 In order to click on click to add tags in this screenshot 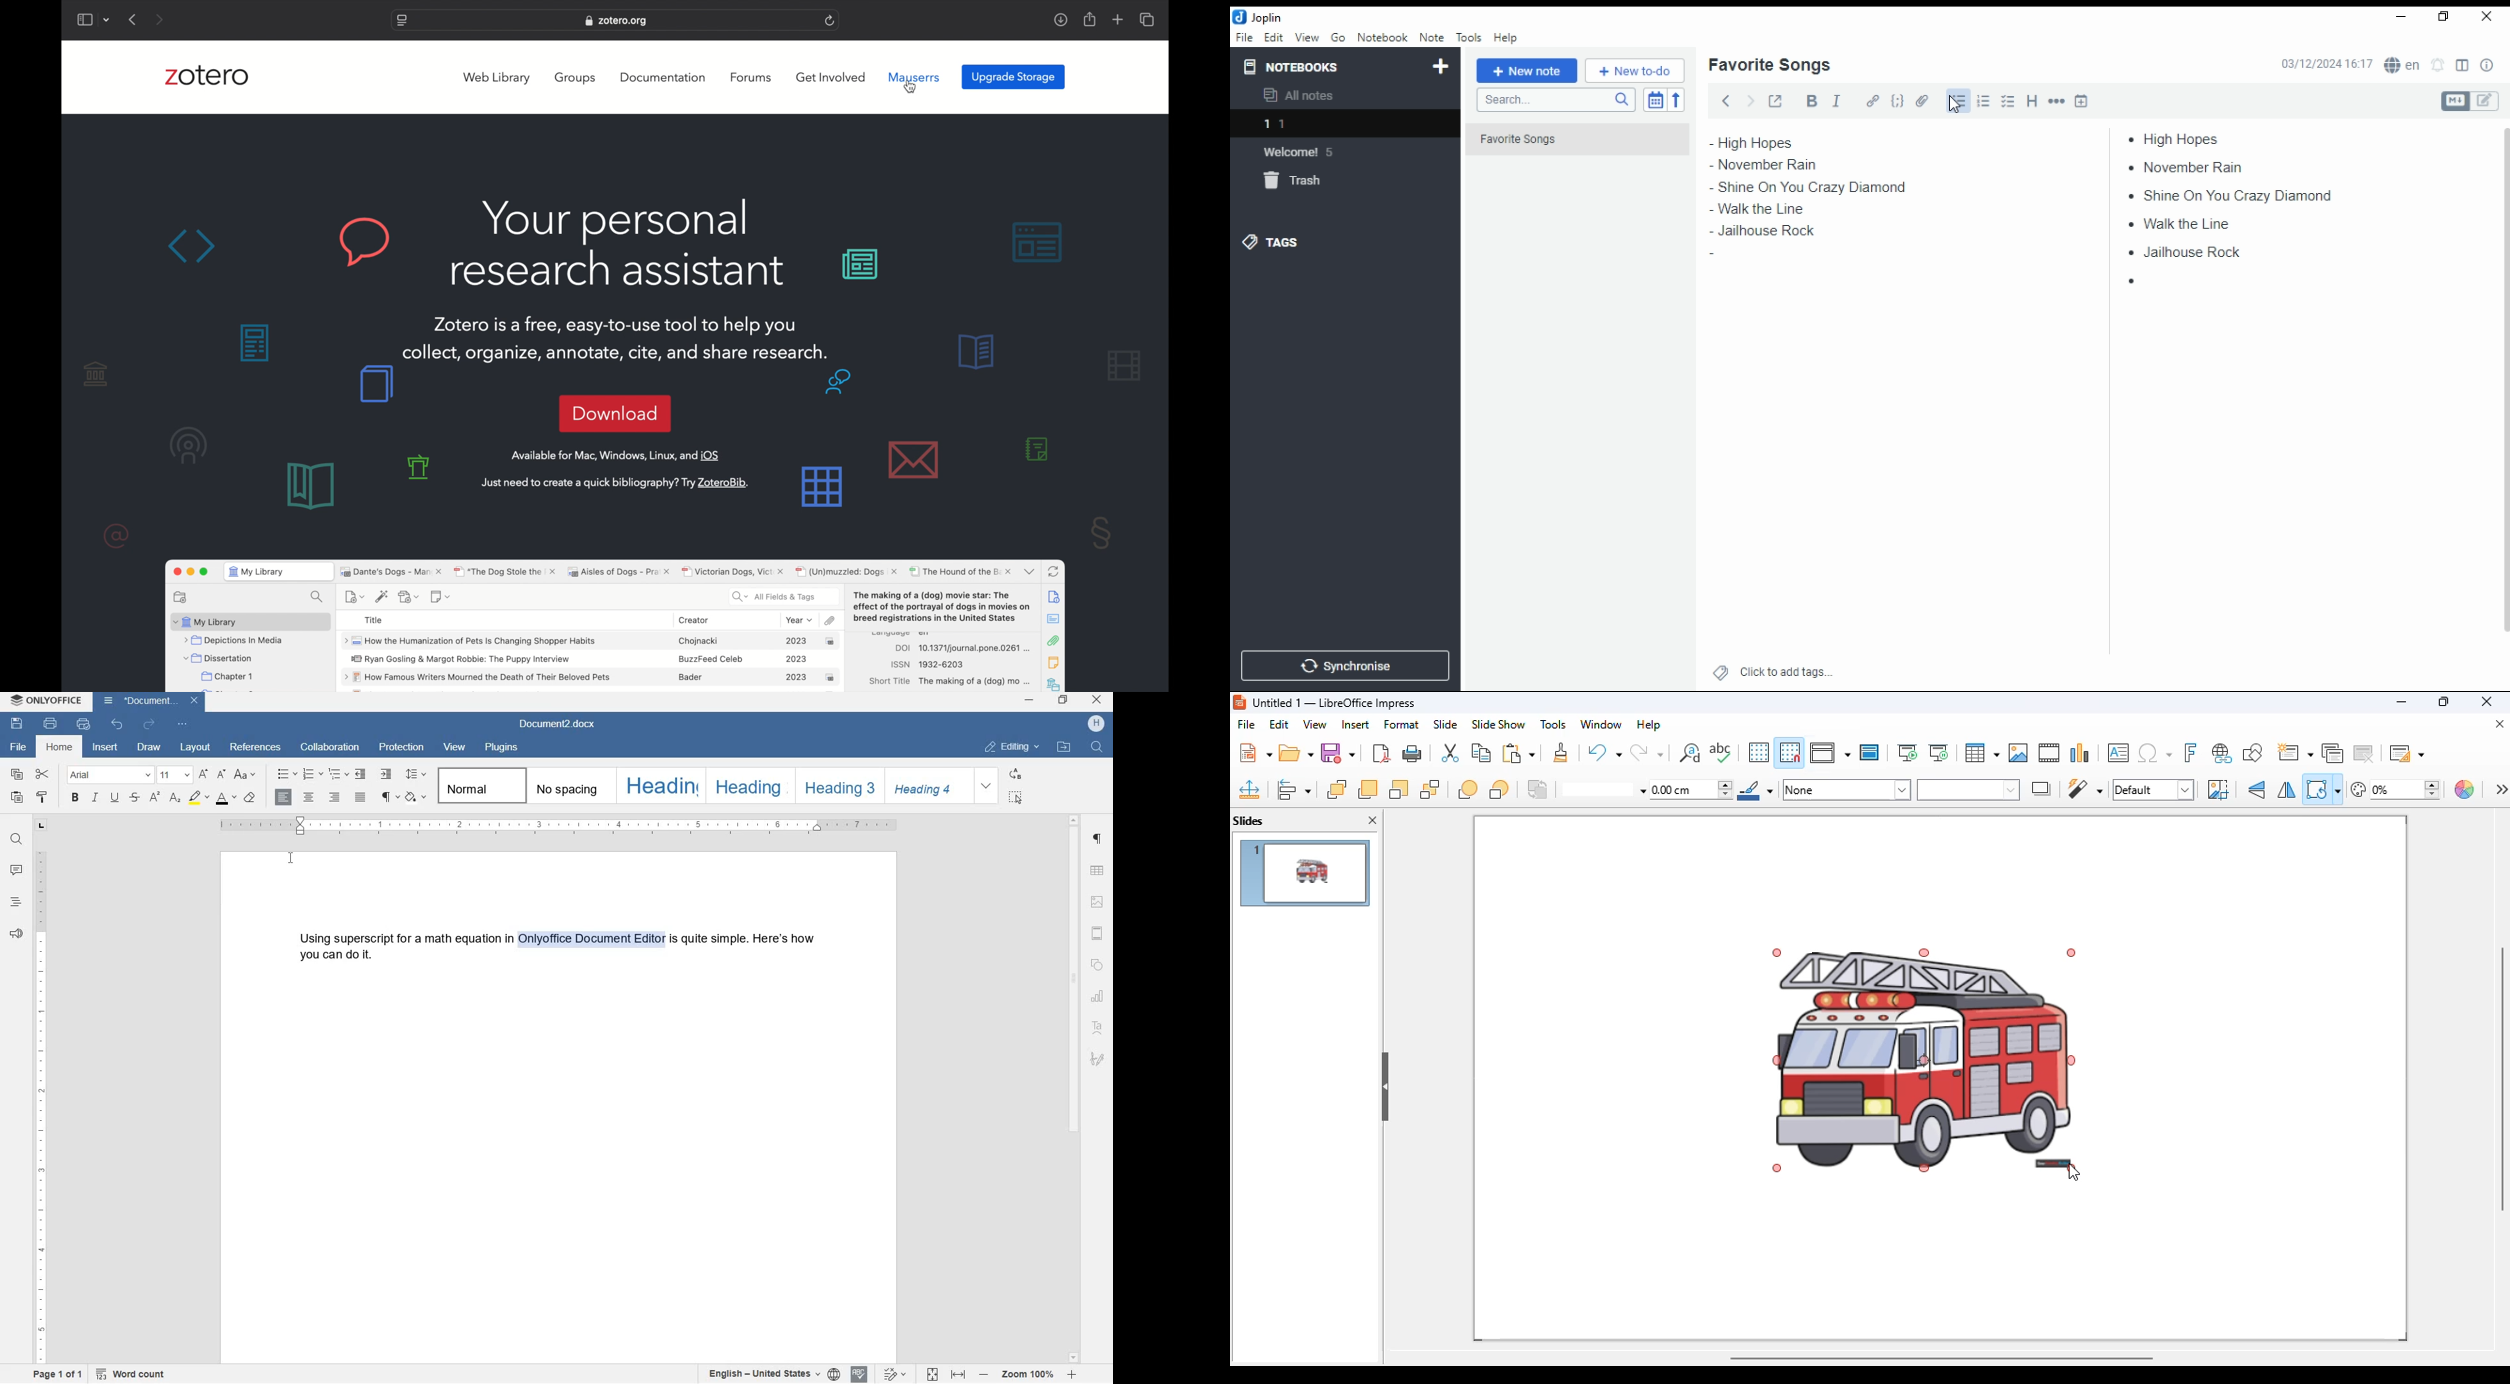, I will do `click(1786, 669)`.